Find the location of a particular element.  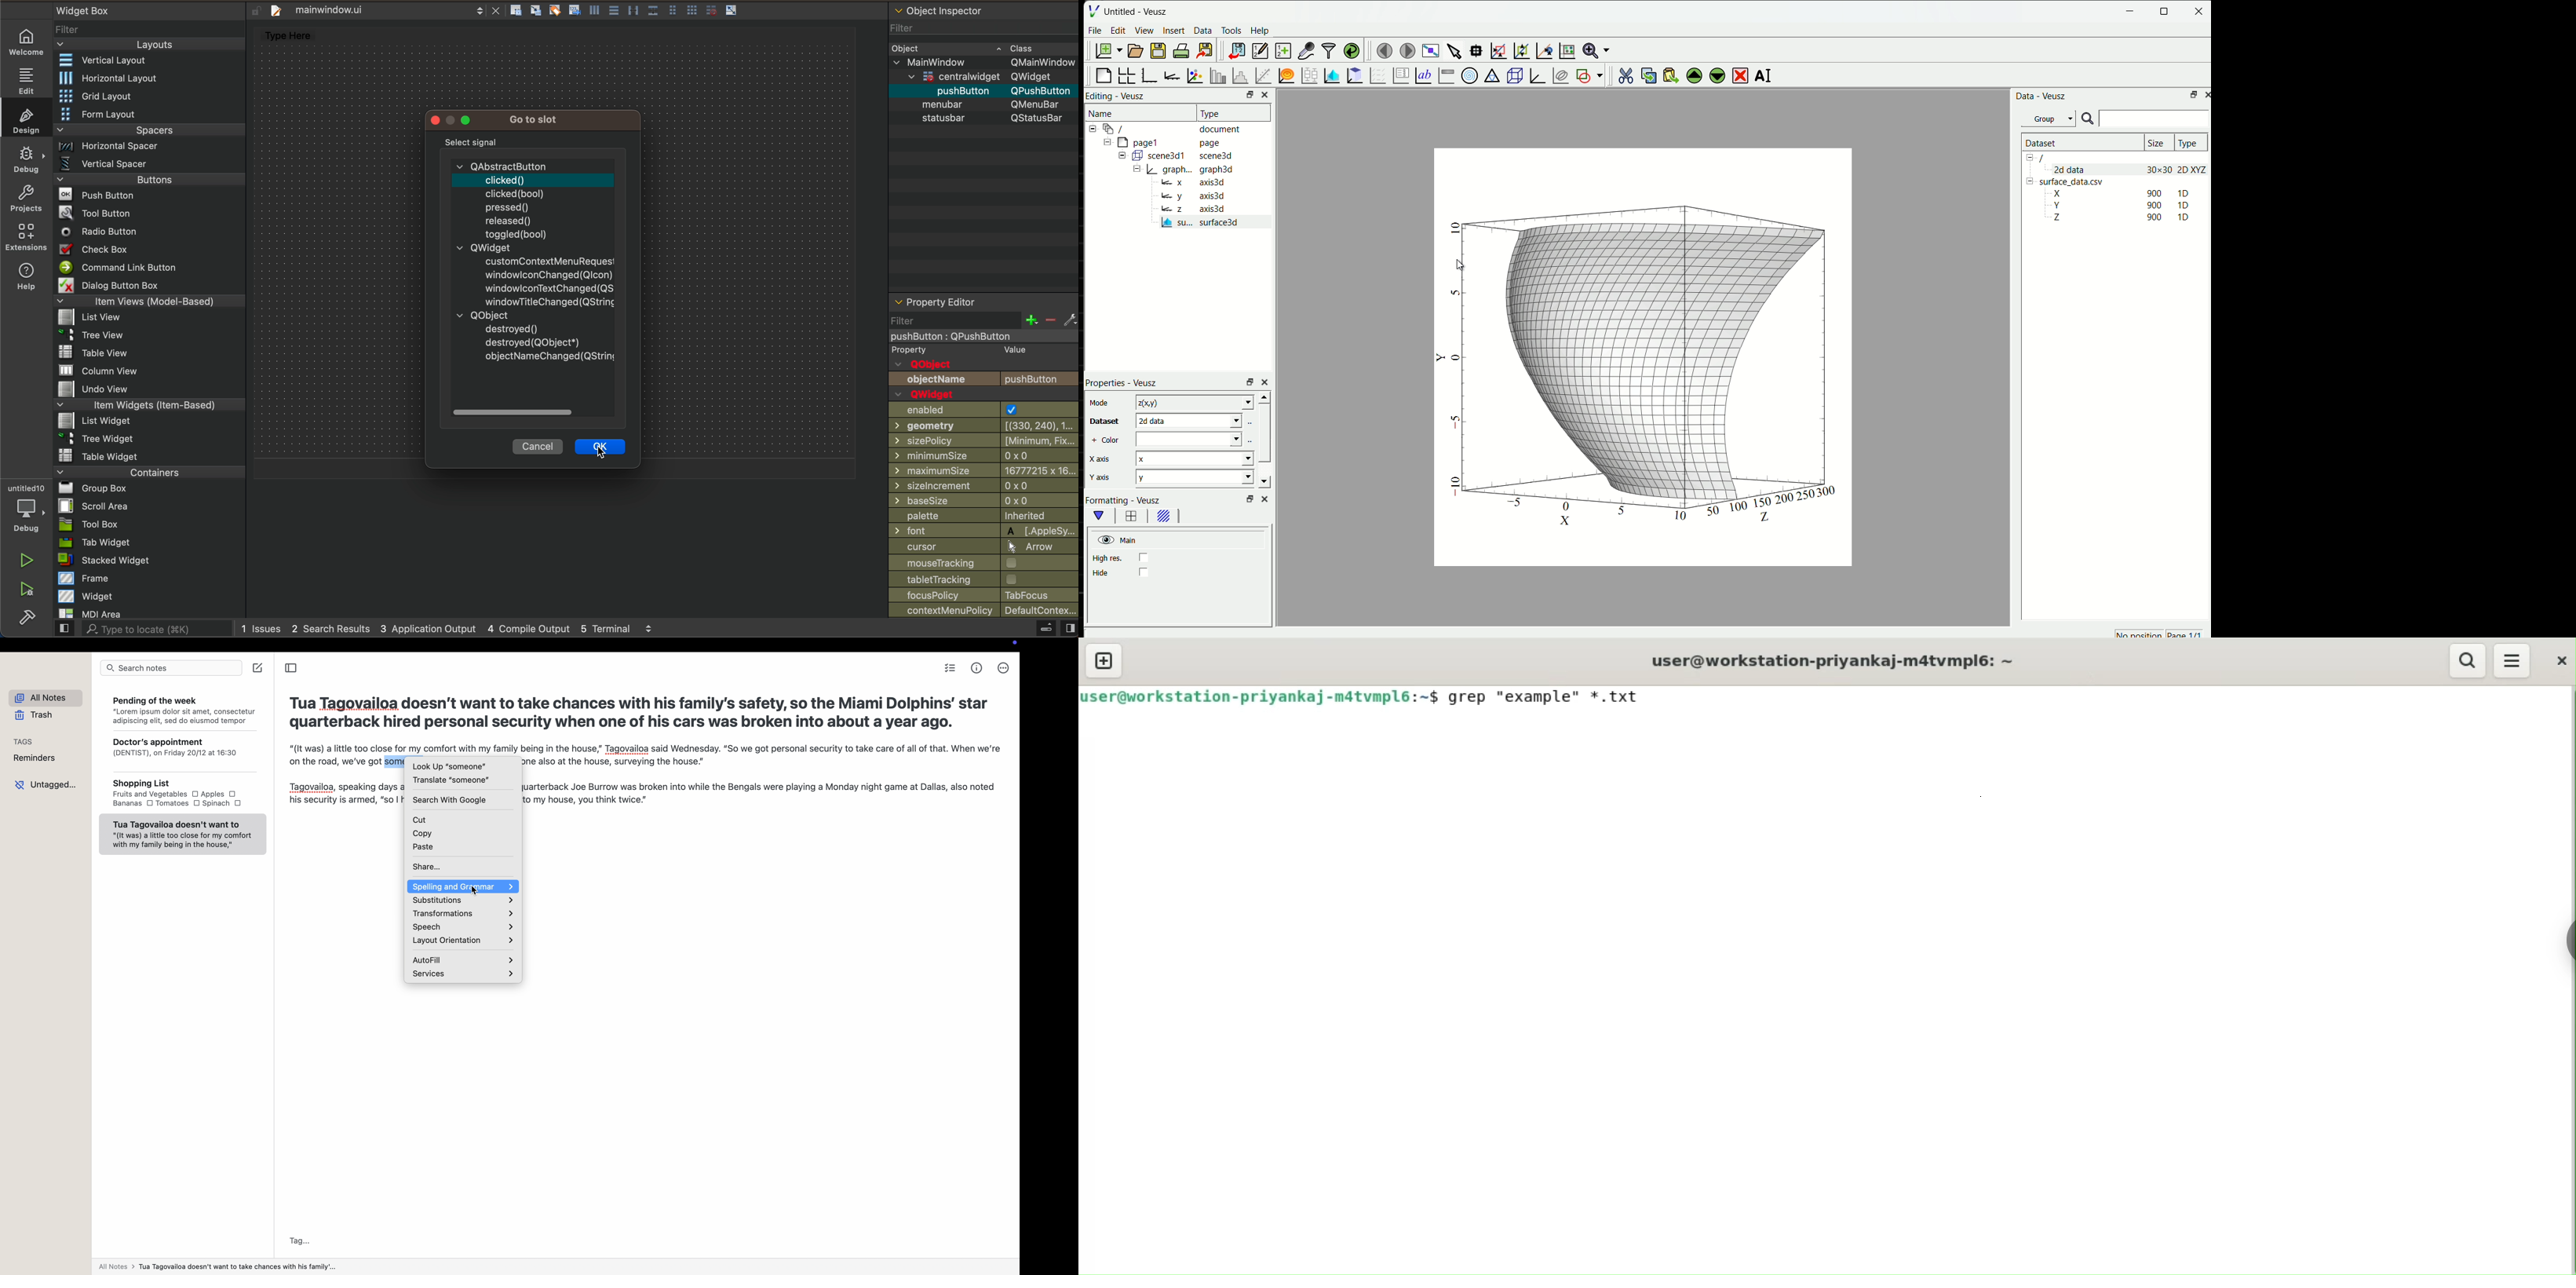

checkbox is located at coordinates (1145, 557).